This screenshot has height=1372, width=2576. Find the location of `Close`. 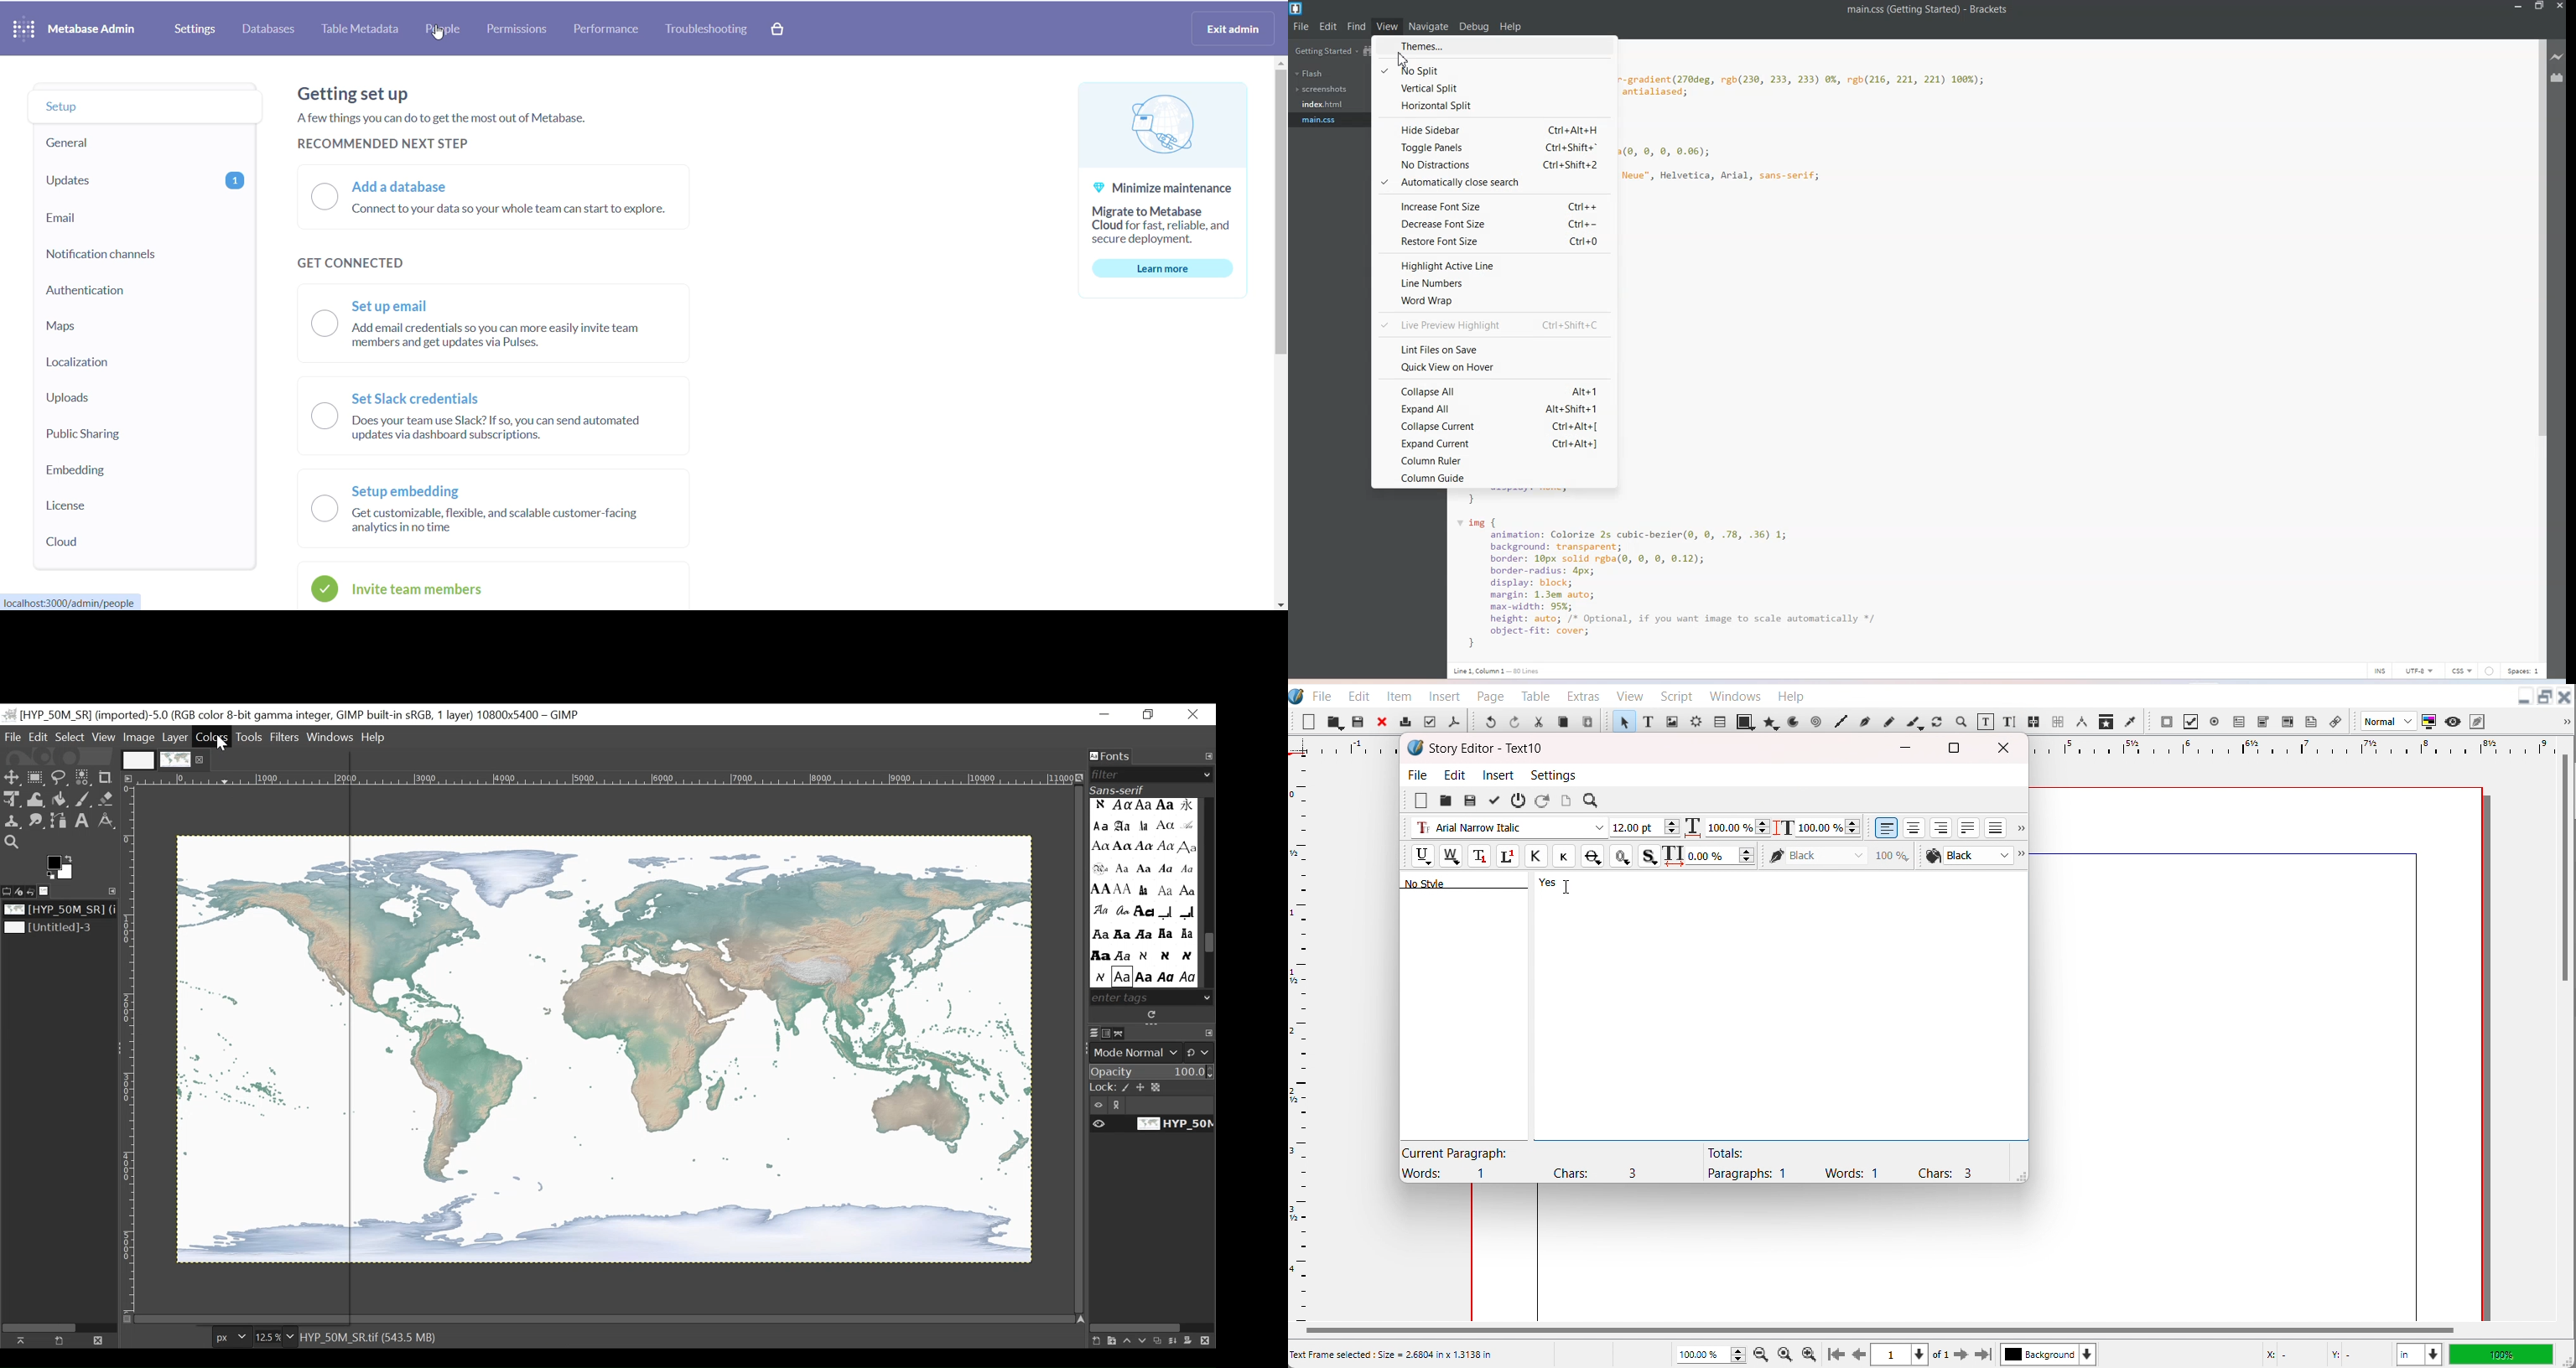

Close is located at coordinates (96, 1340).